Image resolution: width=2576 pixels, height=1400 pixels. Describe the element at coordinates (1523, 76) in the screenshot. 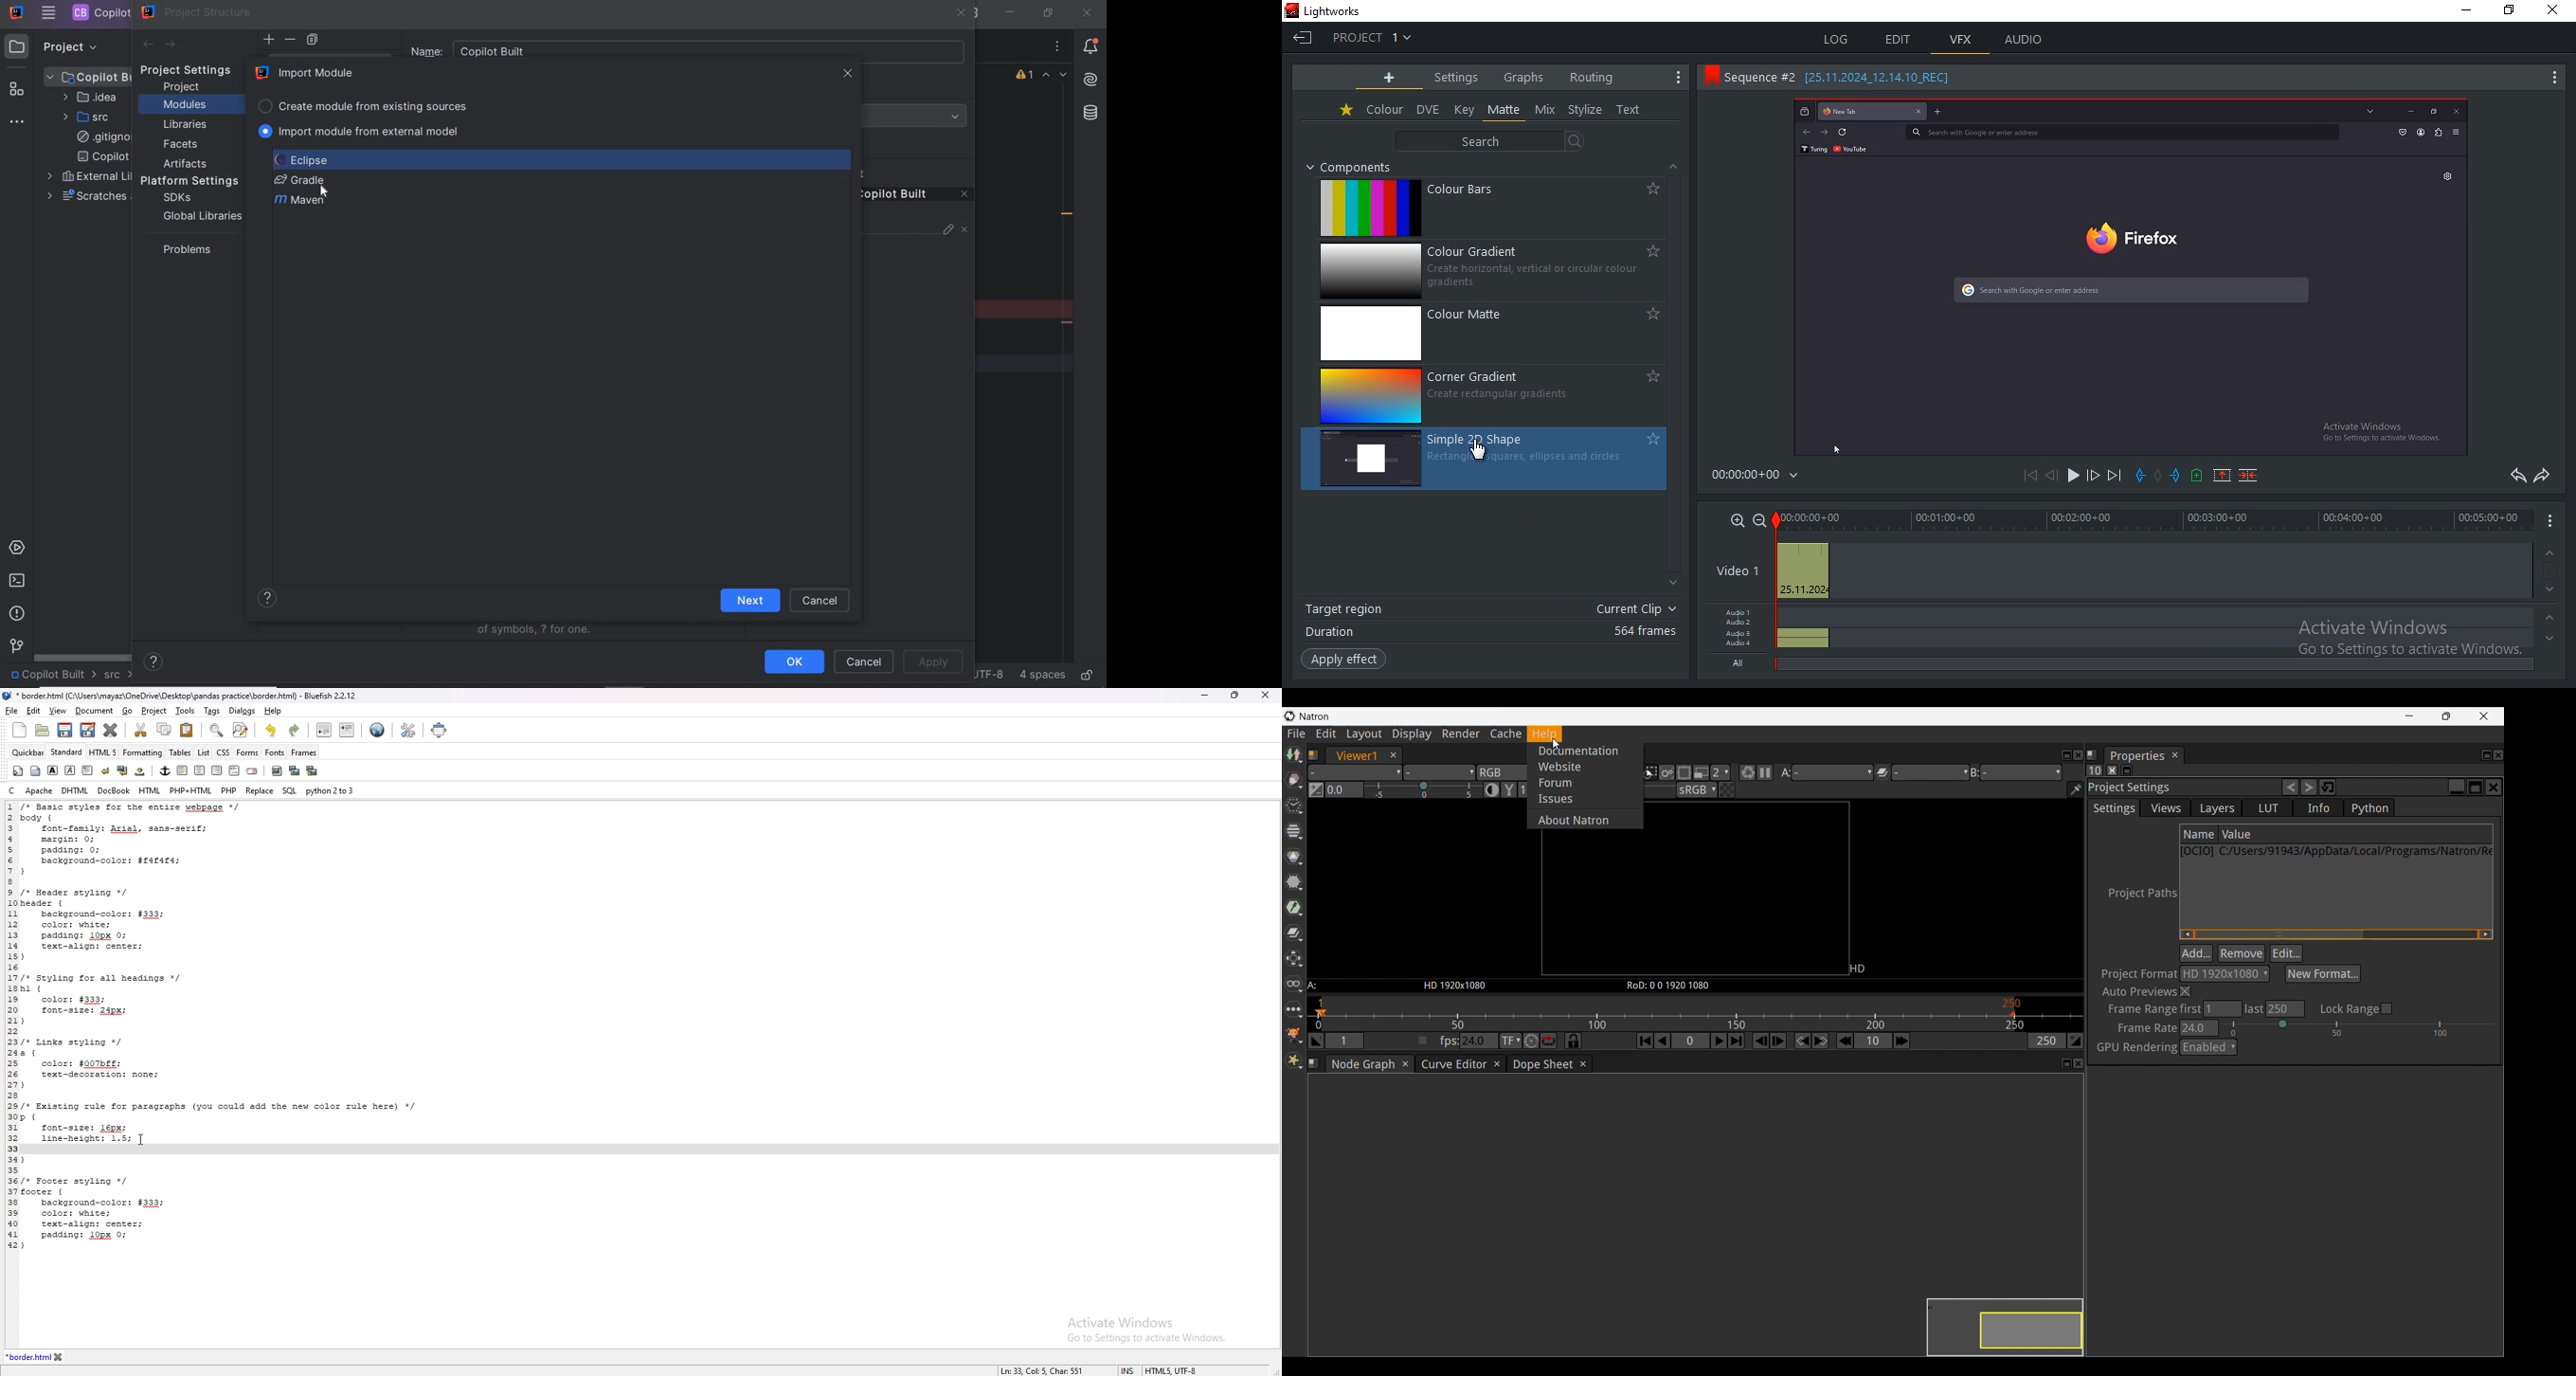

I see `graphs` at that location.